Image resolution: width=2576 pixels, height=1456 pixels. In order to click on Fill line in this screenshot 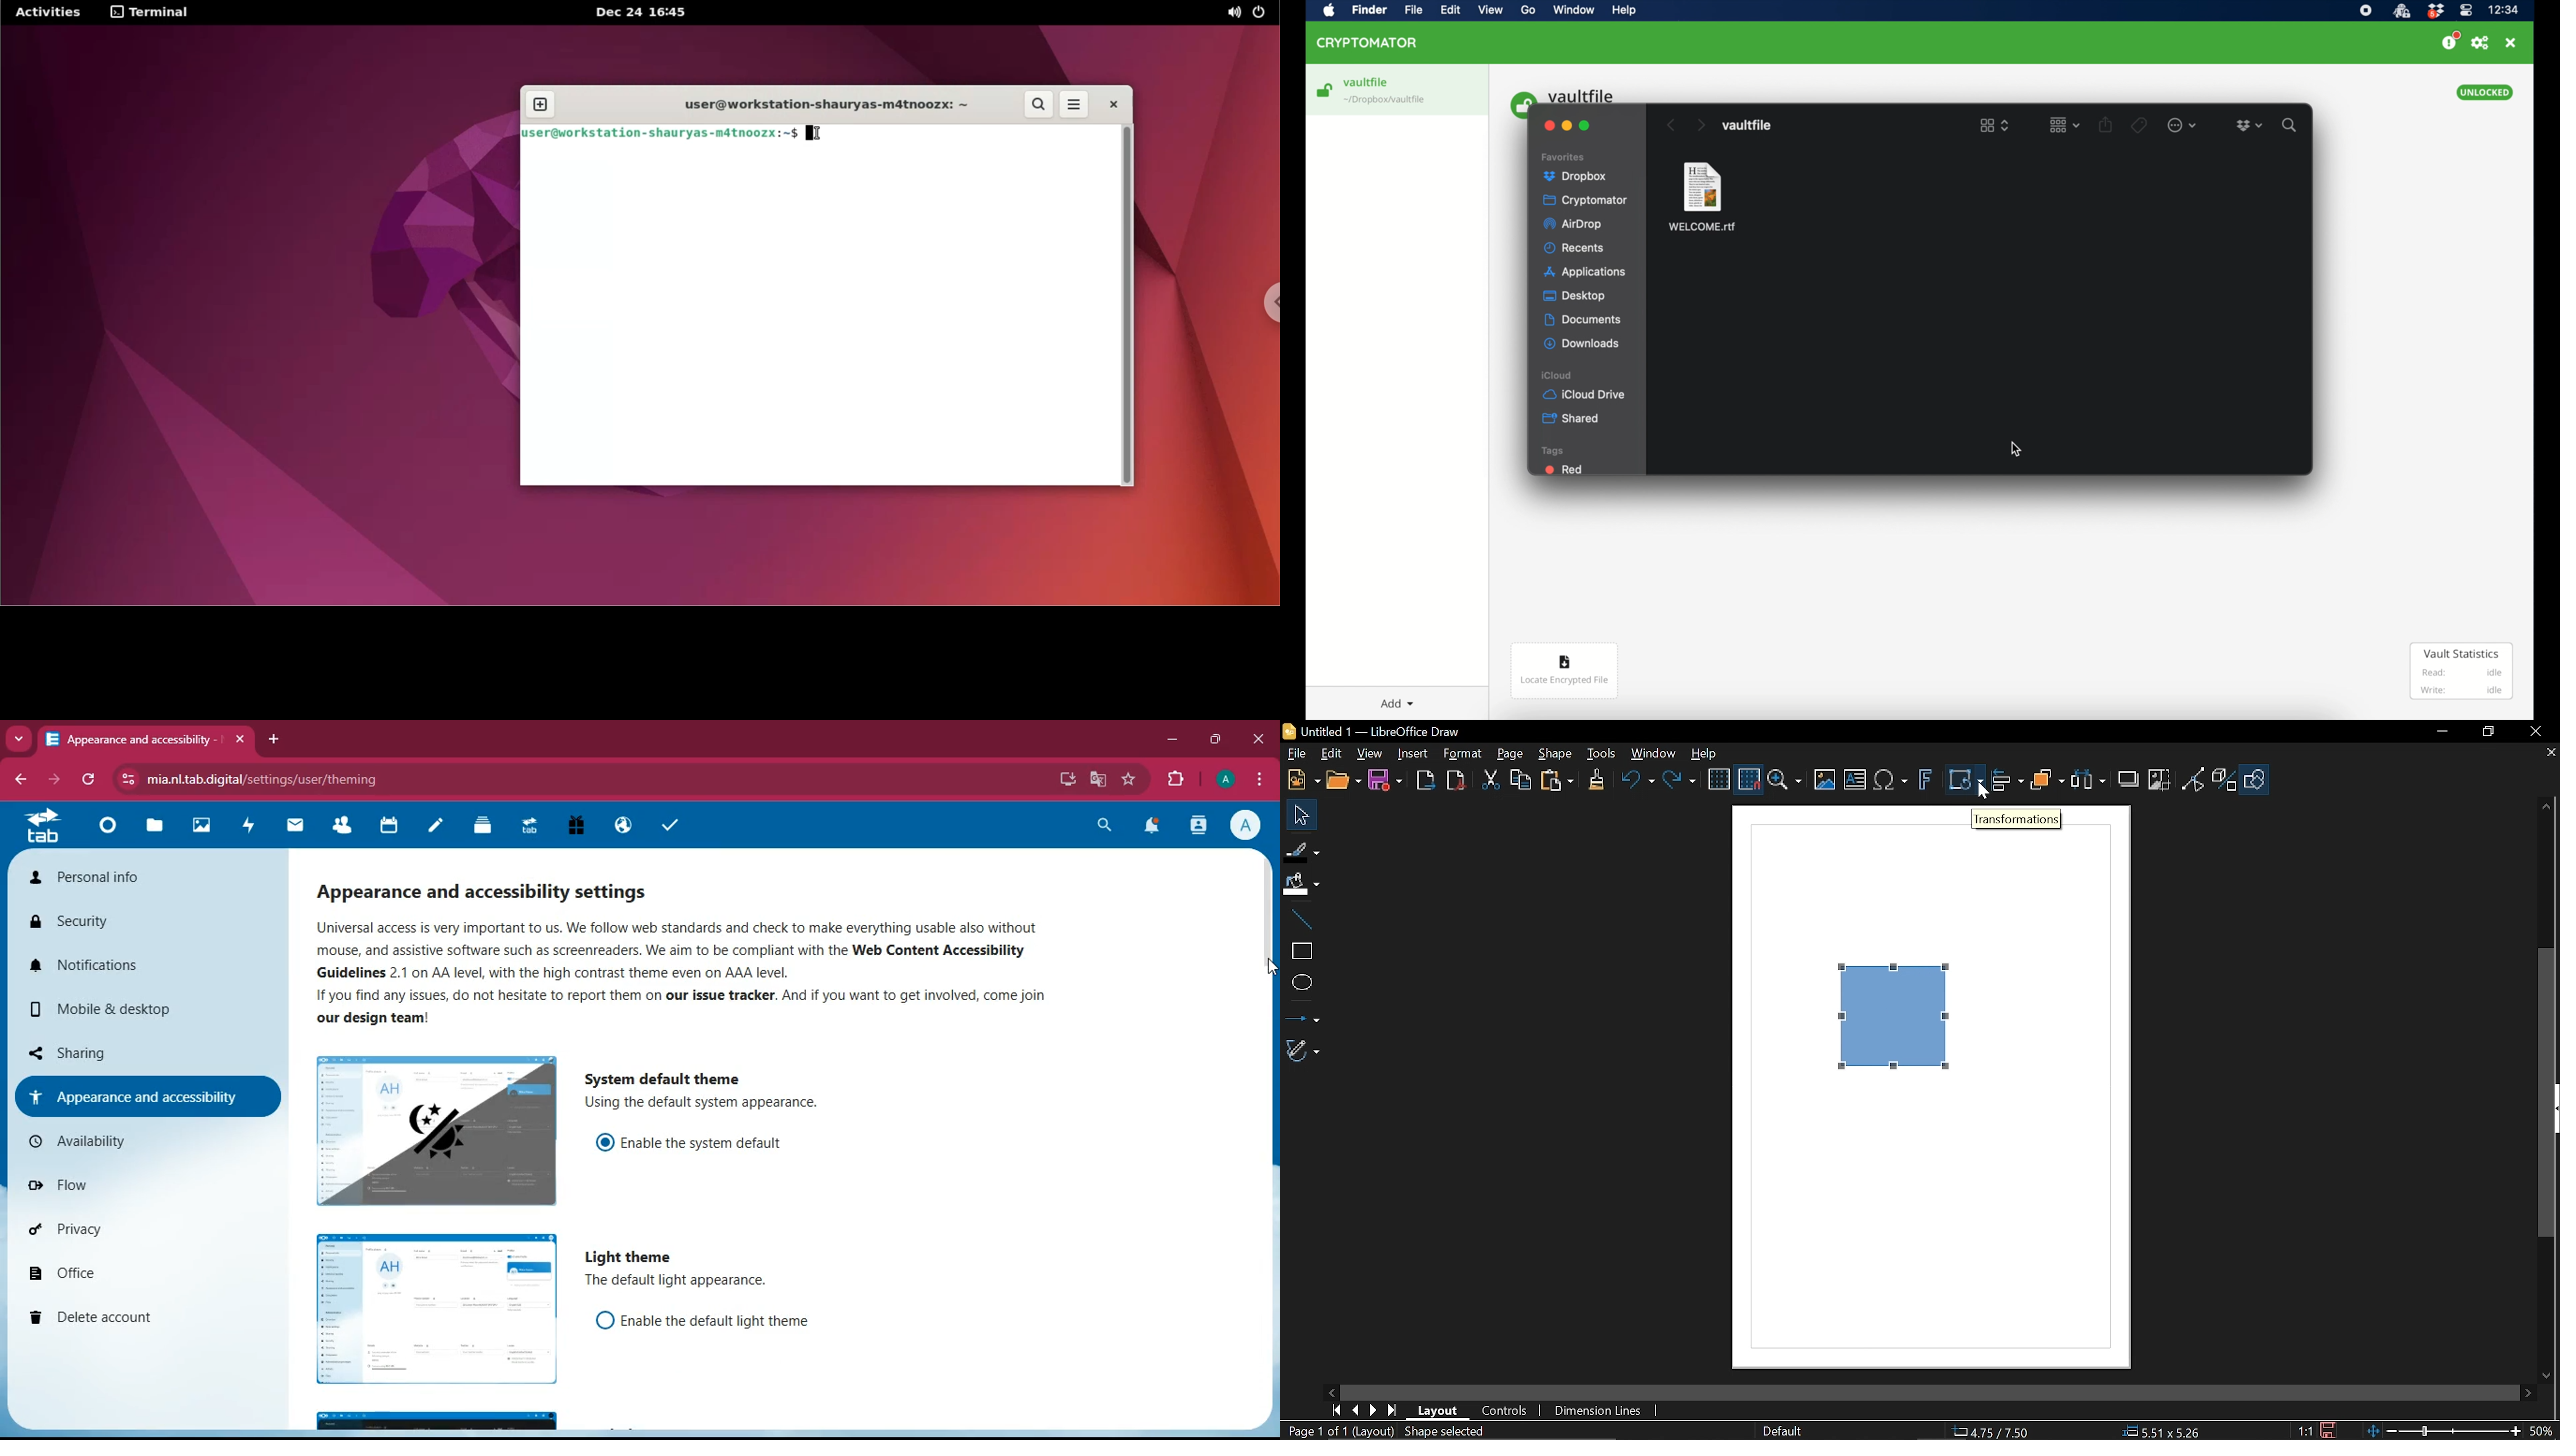, I will do `click(1302, 849)`.